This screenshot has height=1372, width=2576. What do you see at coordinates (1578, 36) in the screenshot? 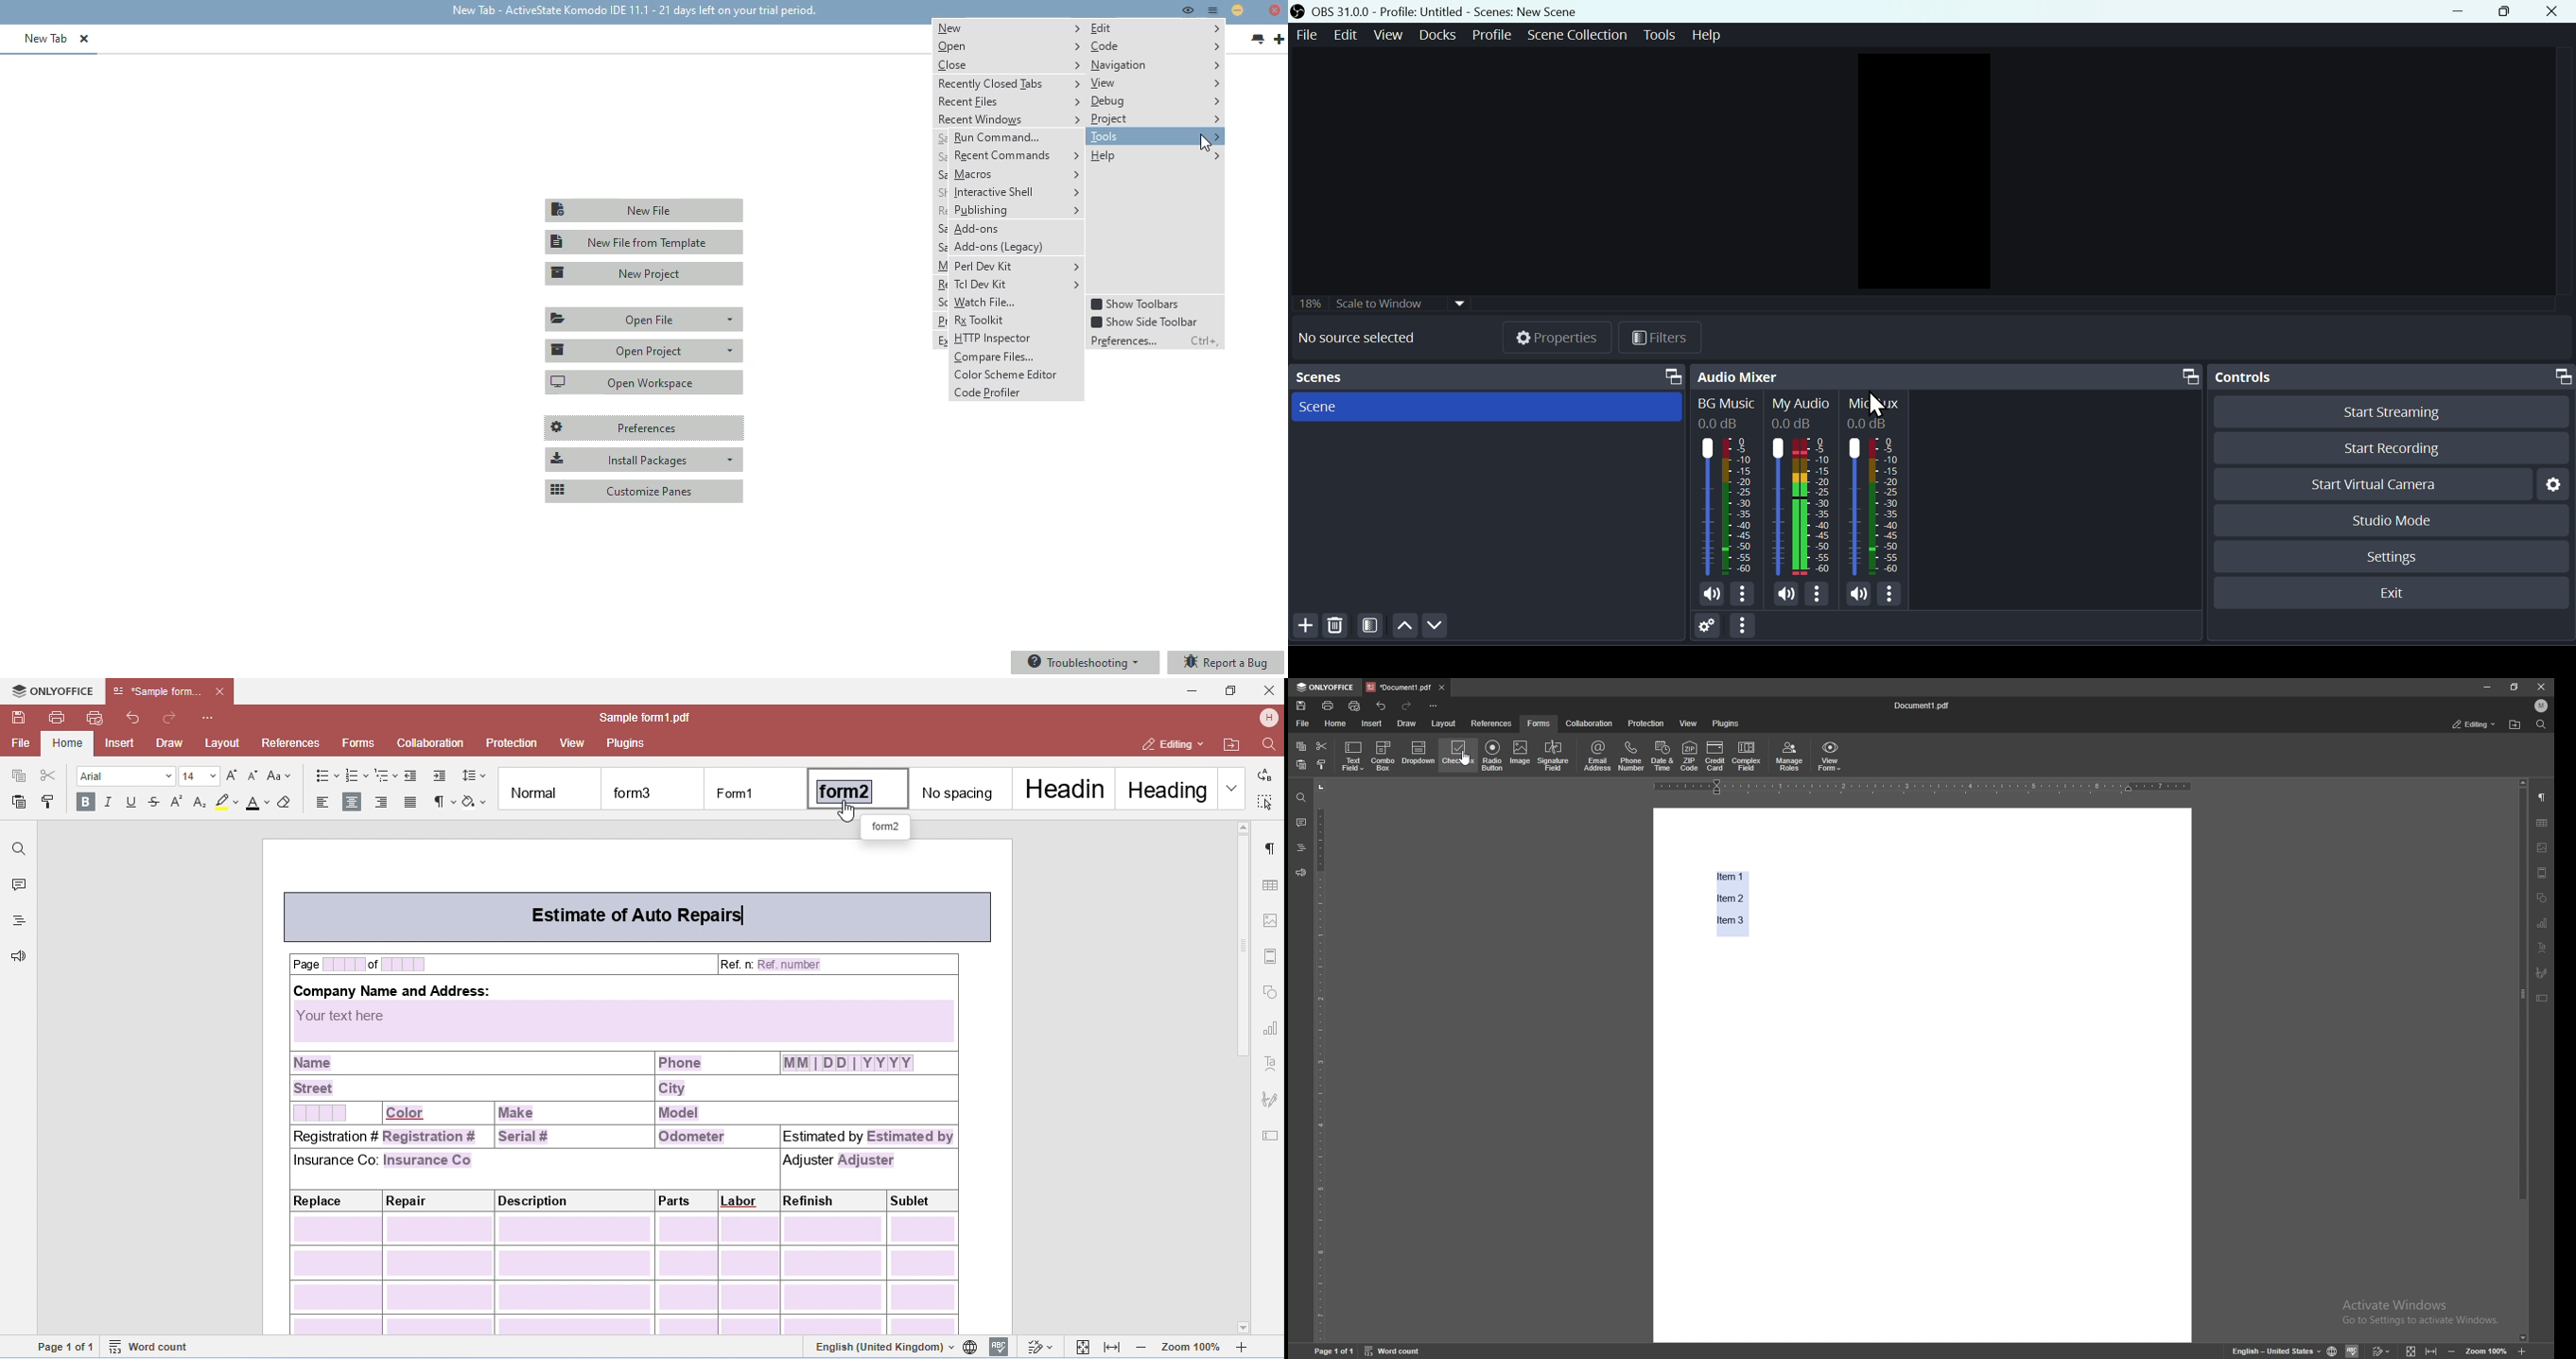
I see `Scene collection` at bounding box center [1578, 36].